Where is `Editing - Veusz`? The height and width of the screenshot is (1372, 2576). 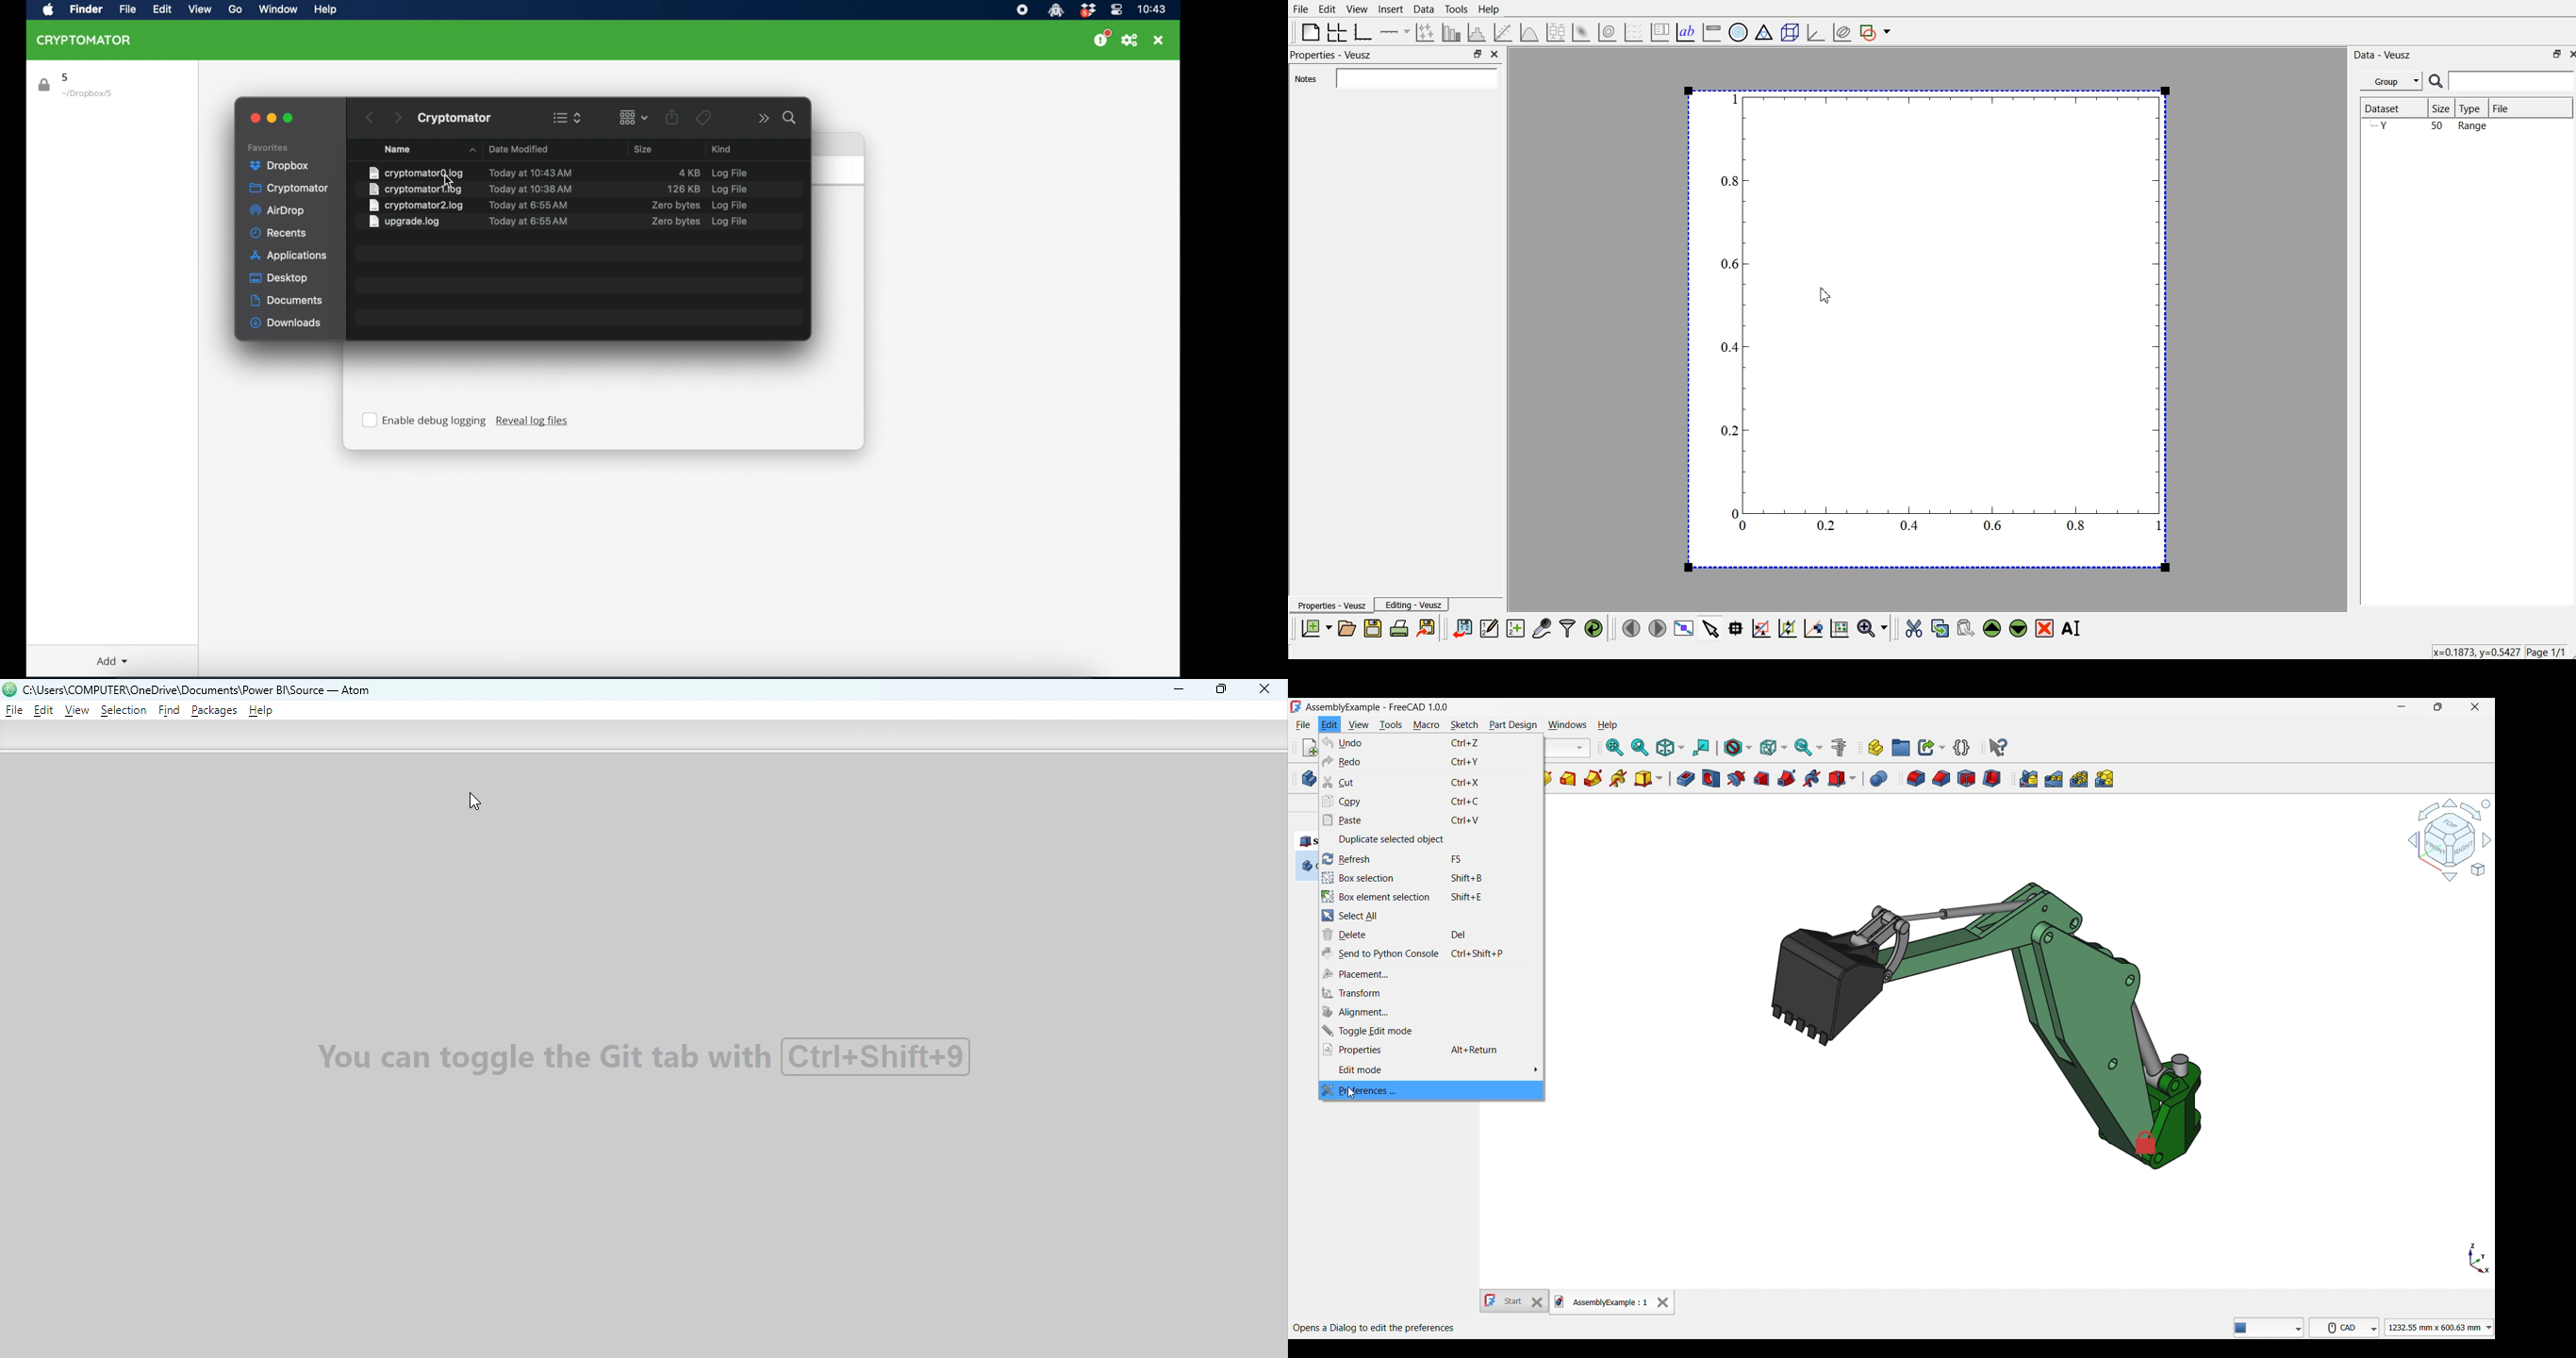 Editing - Veusz is located at coordinates (1414, 605).